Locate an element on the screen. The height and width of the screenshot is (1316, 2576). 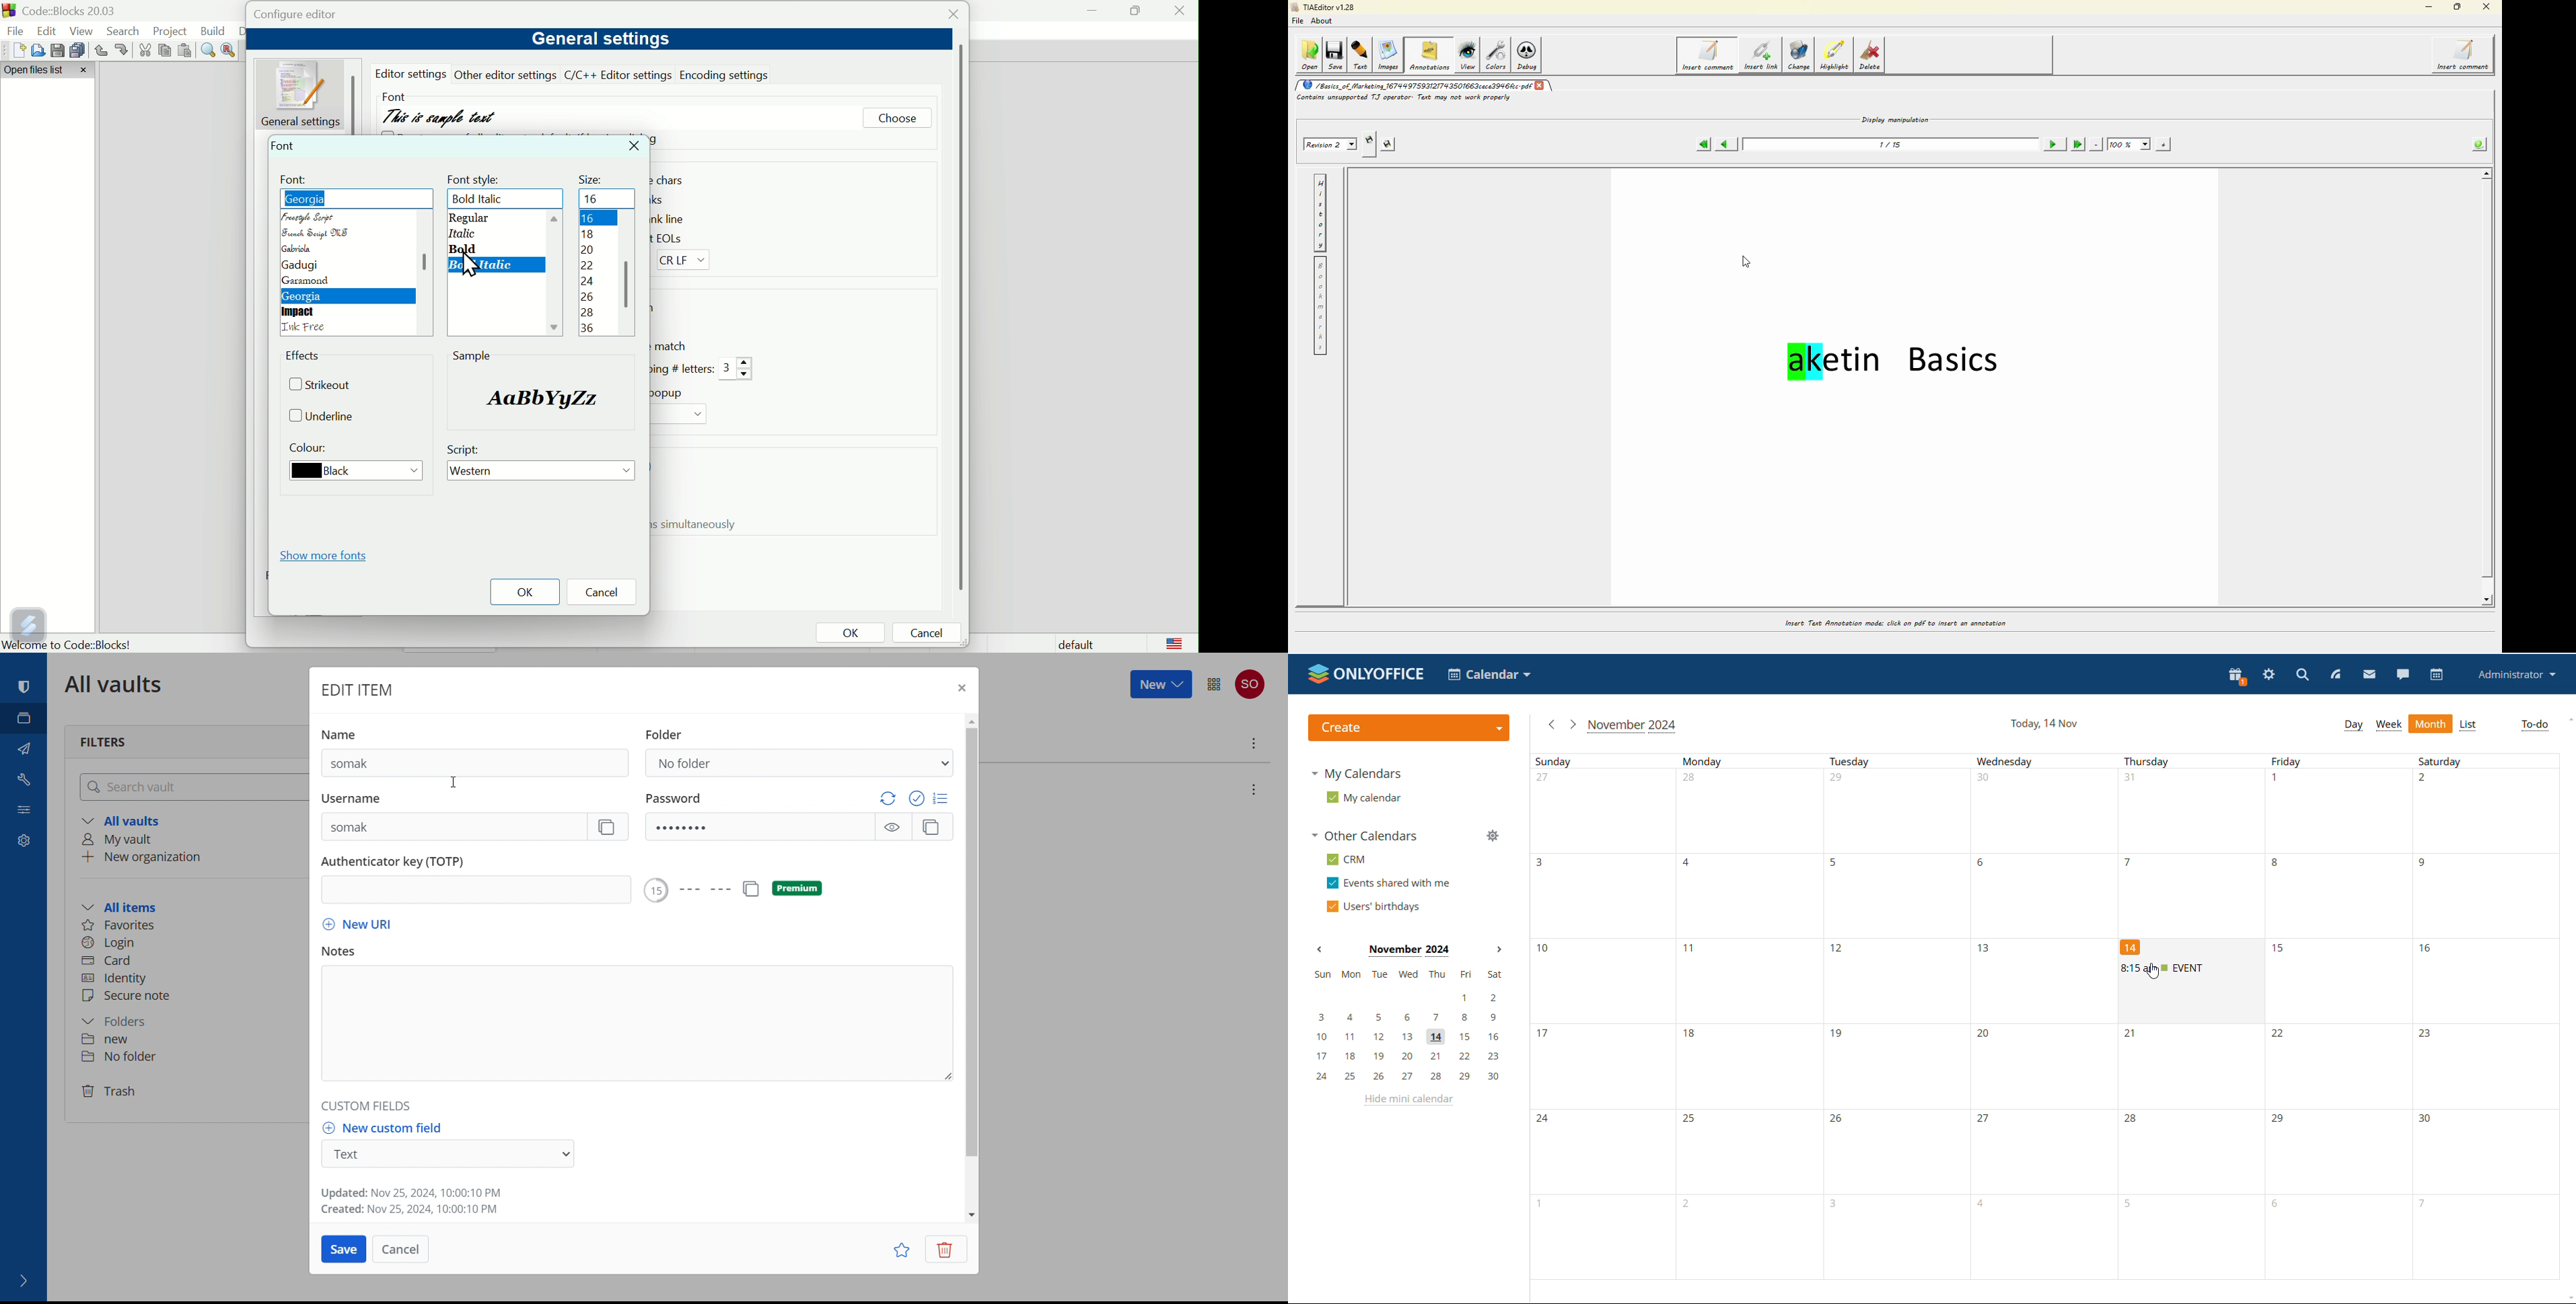
Find is located at coordinates (209, 51).